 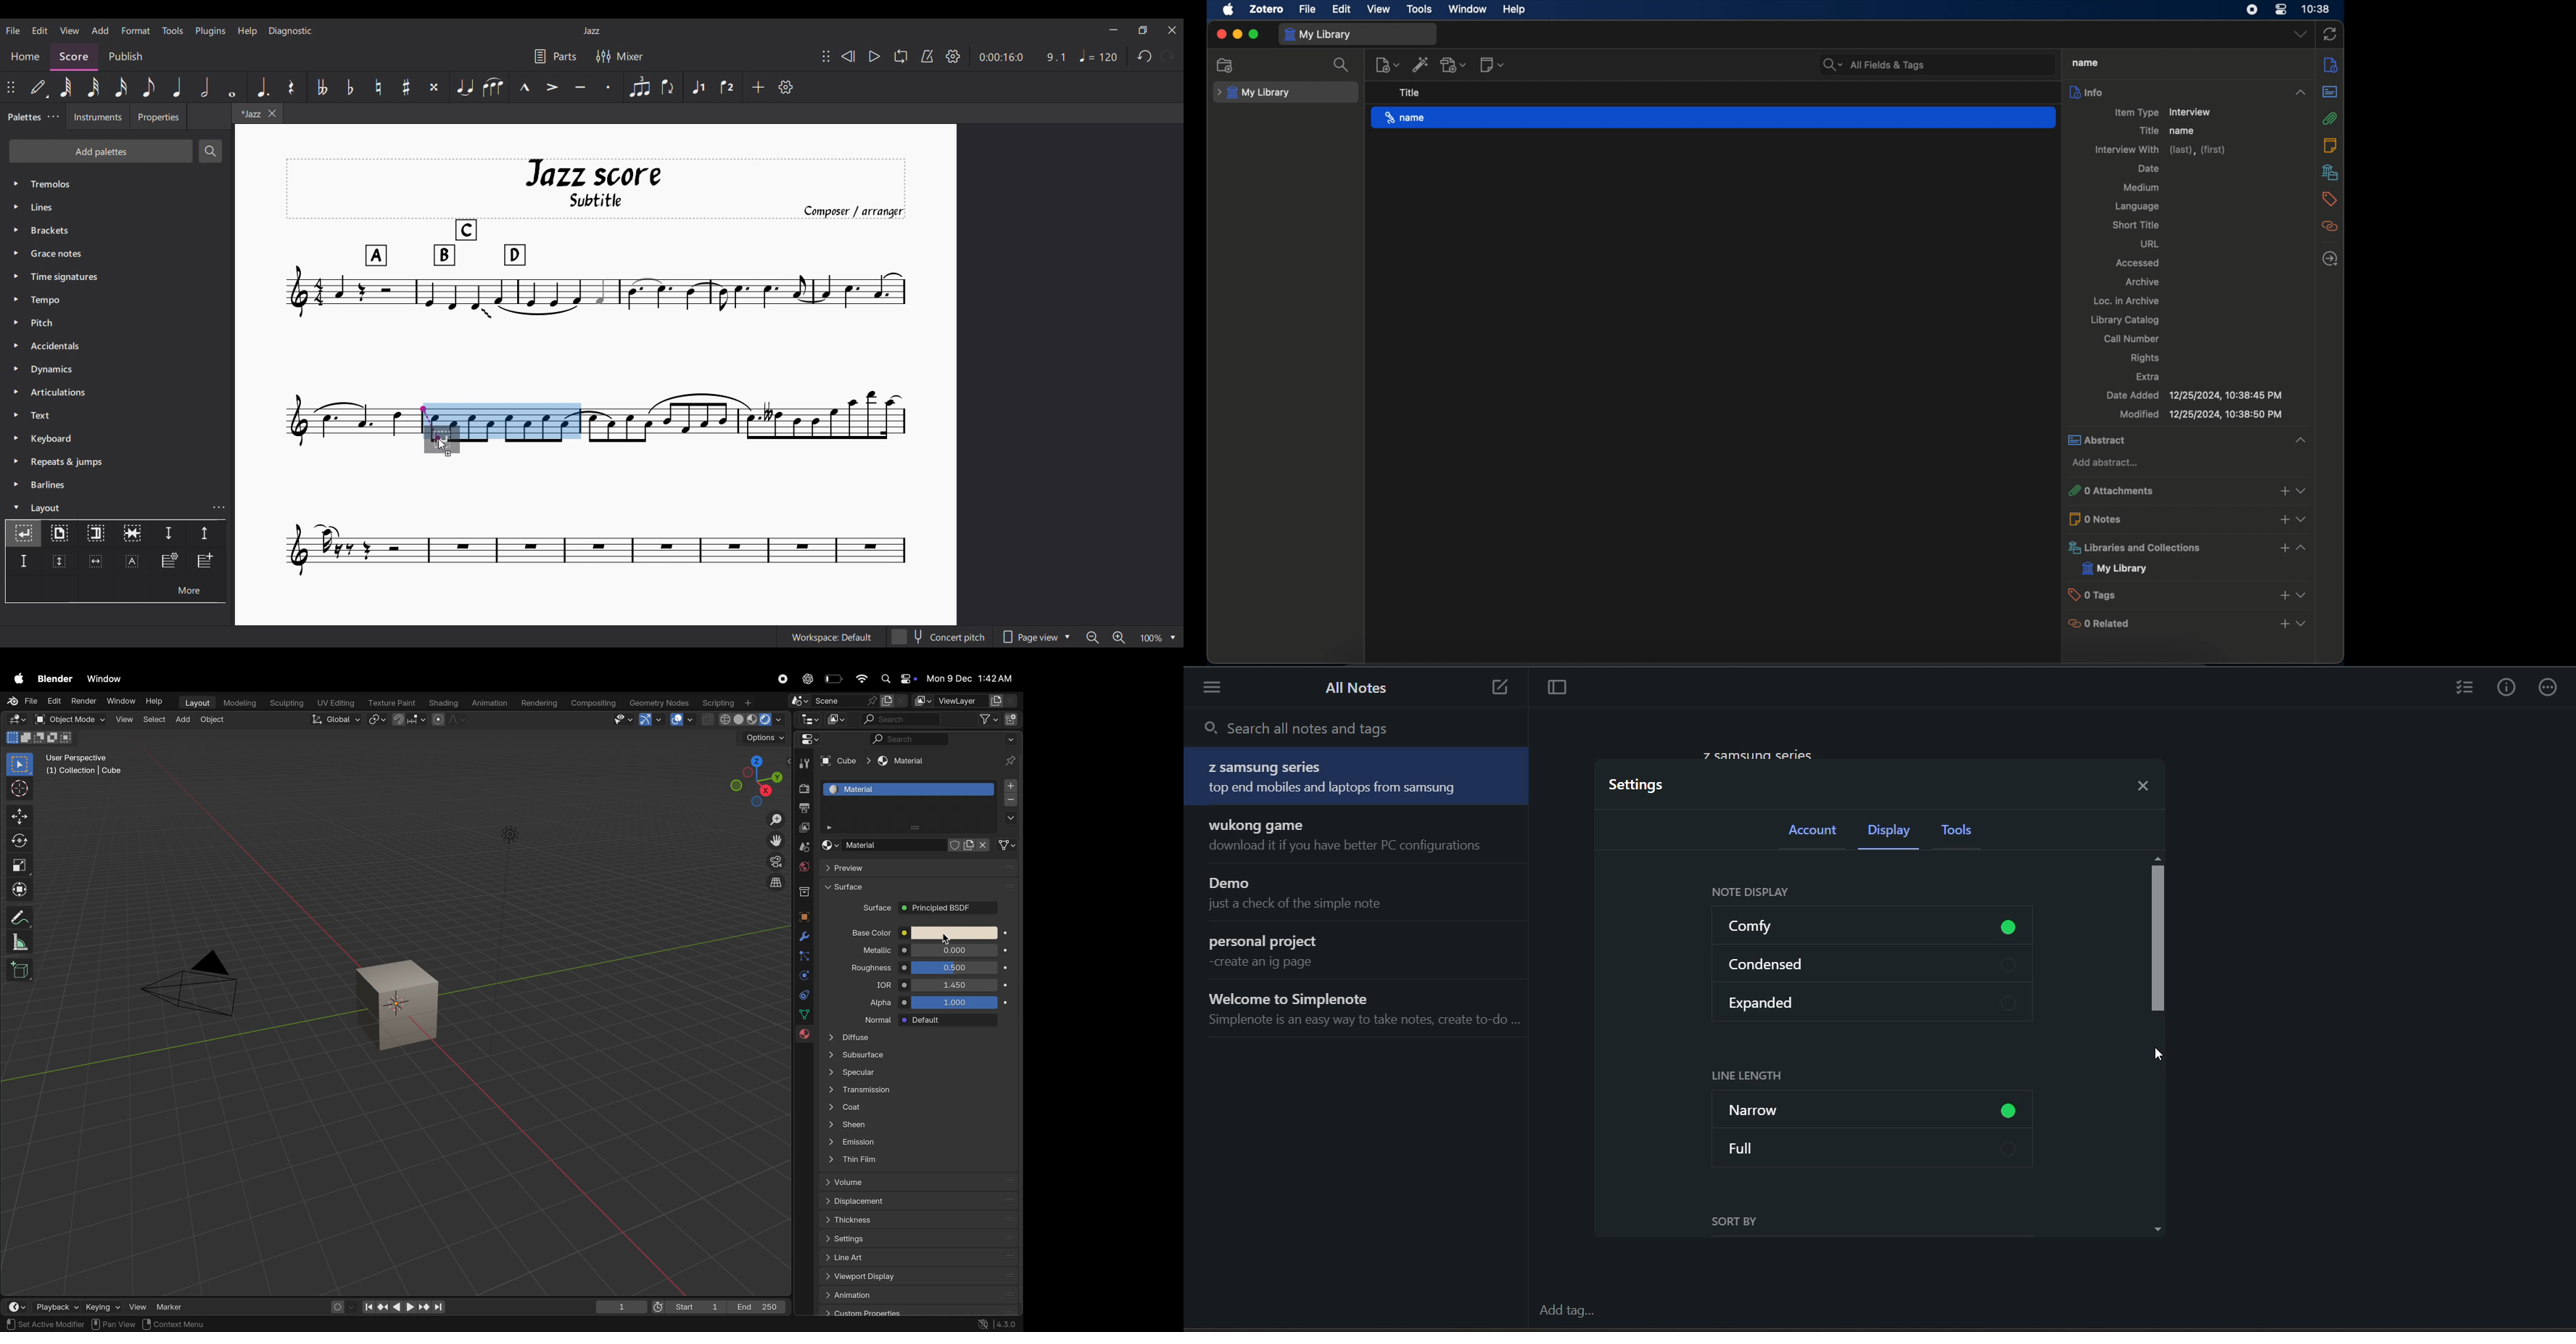 I want to click on Help, so click(x=155, y=700).